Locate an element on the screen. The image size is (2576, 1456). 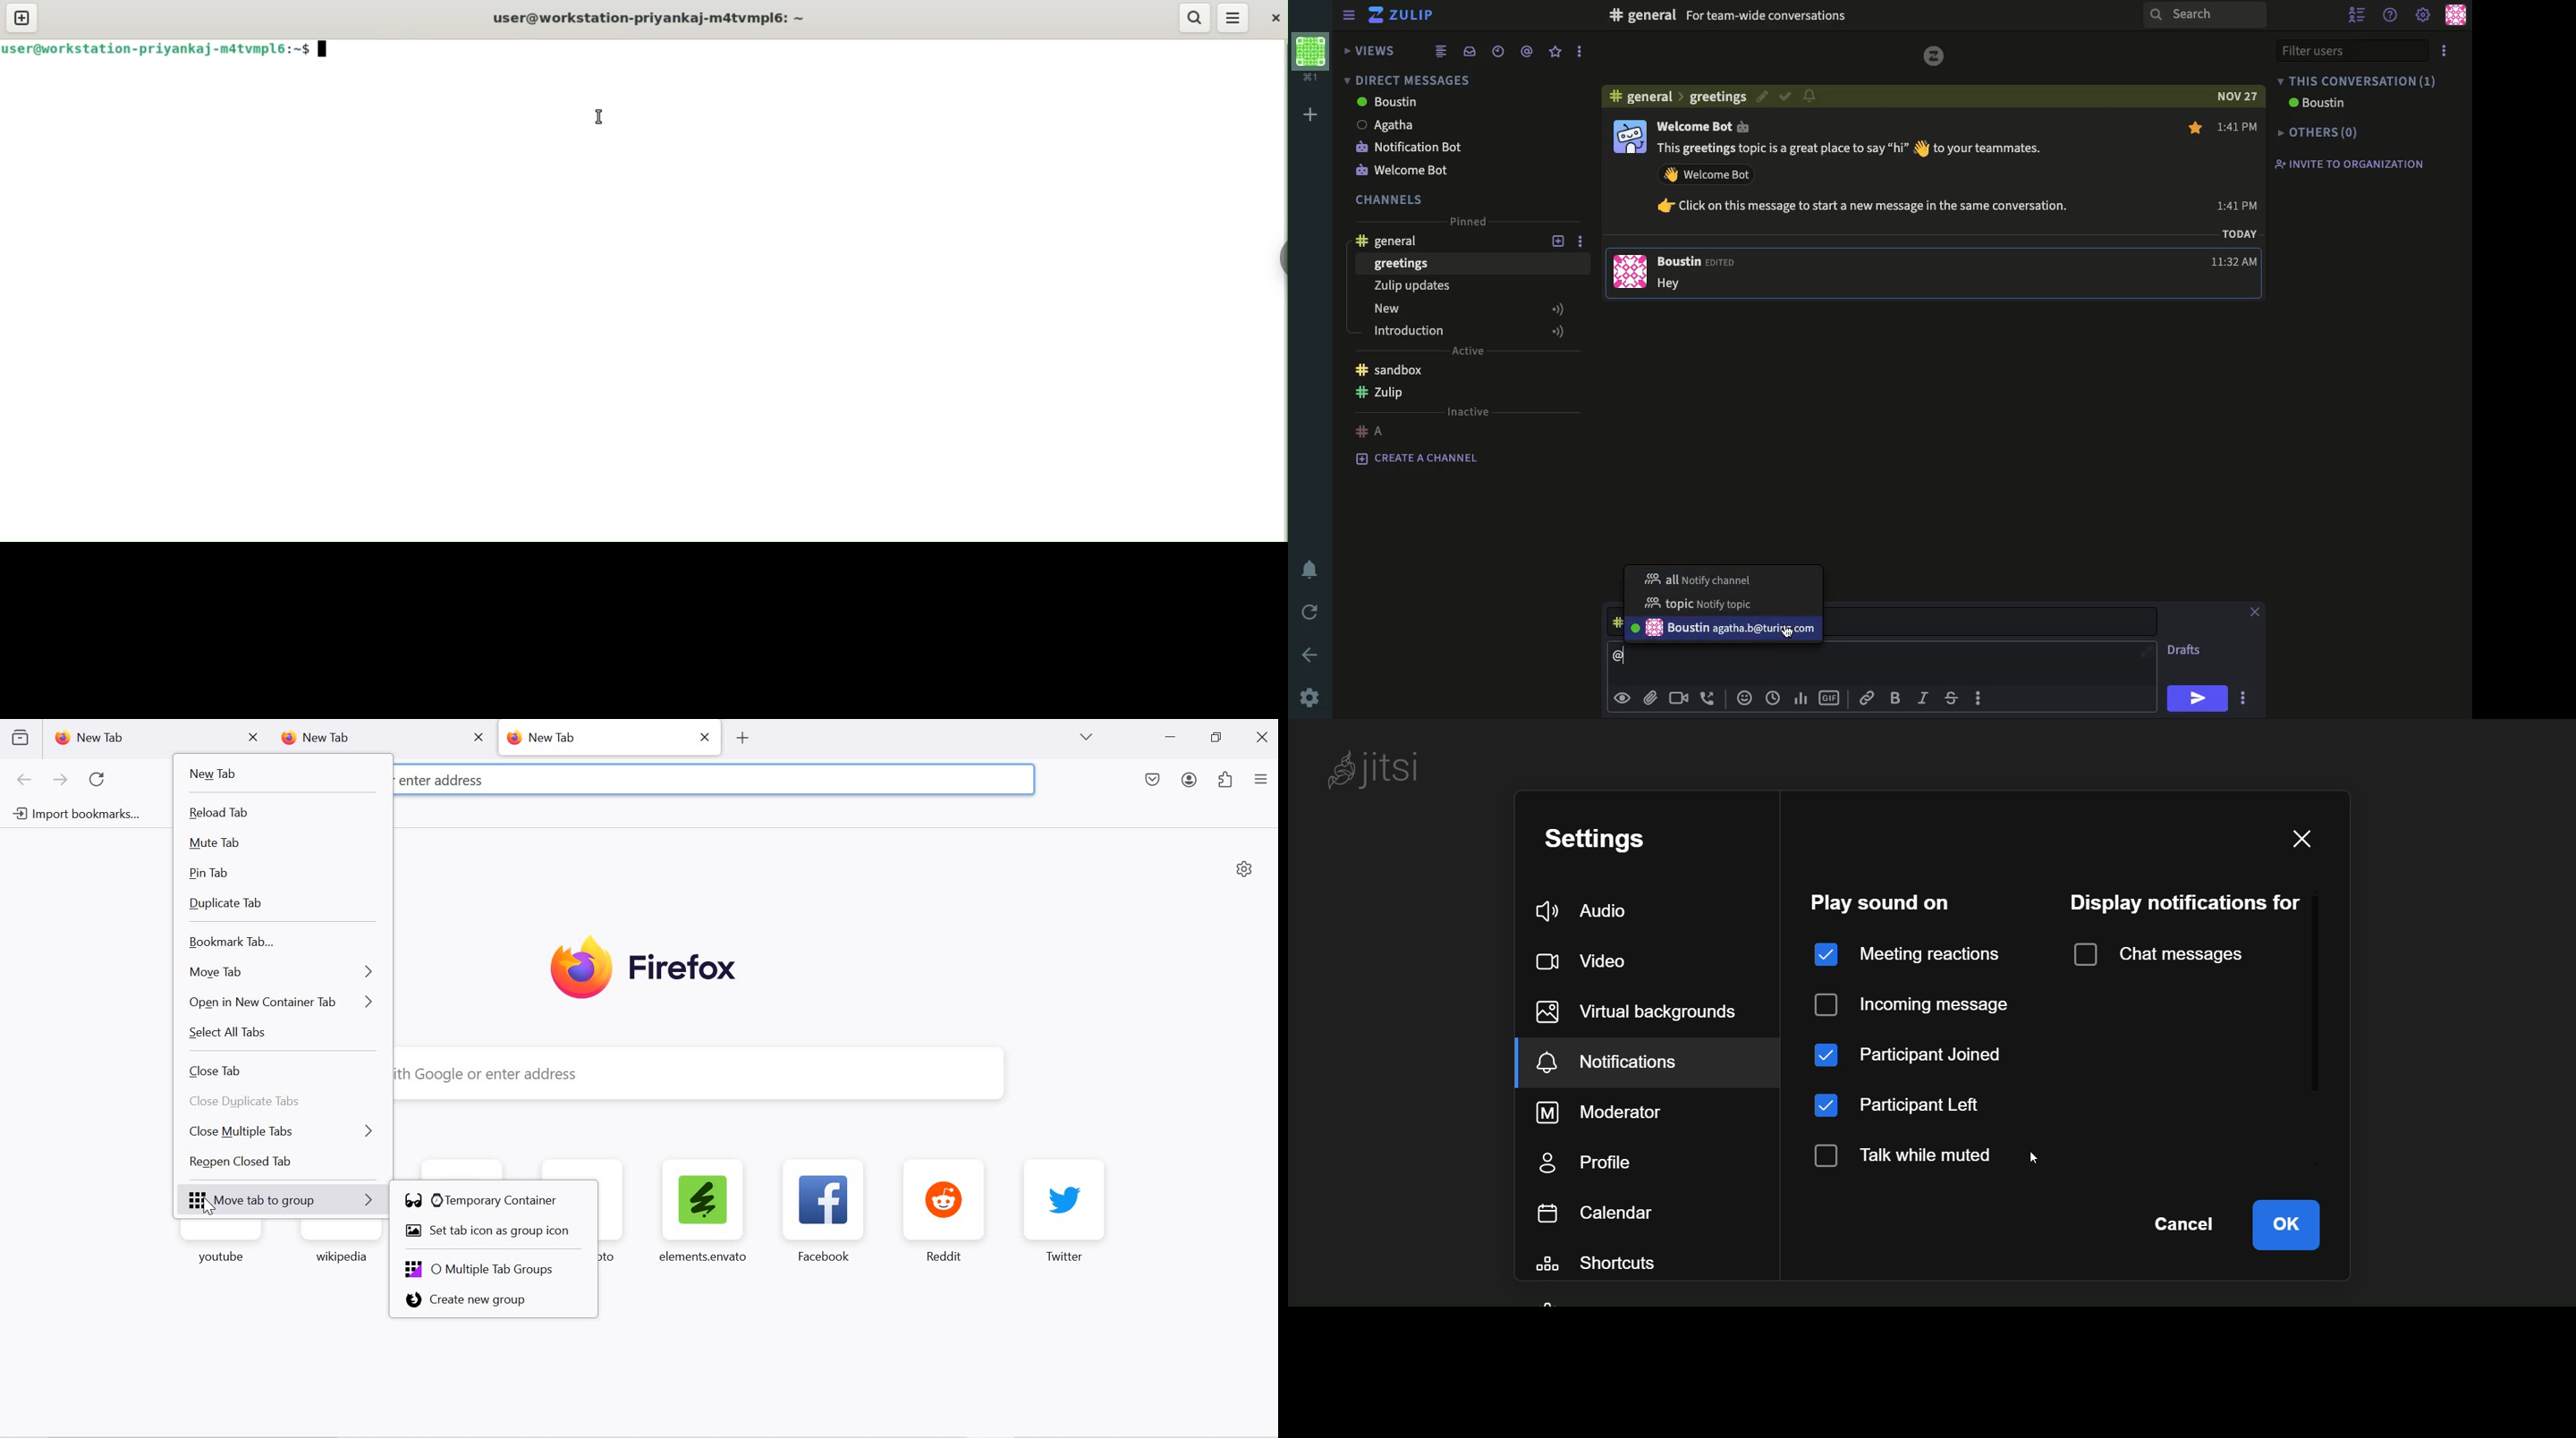
direct message is located at coordinates (1405, 79).